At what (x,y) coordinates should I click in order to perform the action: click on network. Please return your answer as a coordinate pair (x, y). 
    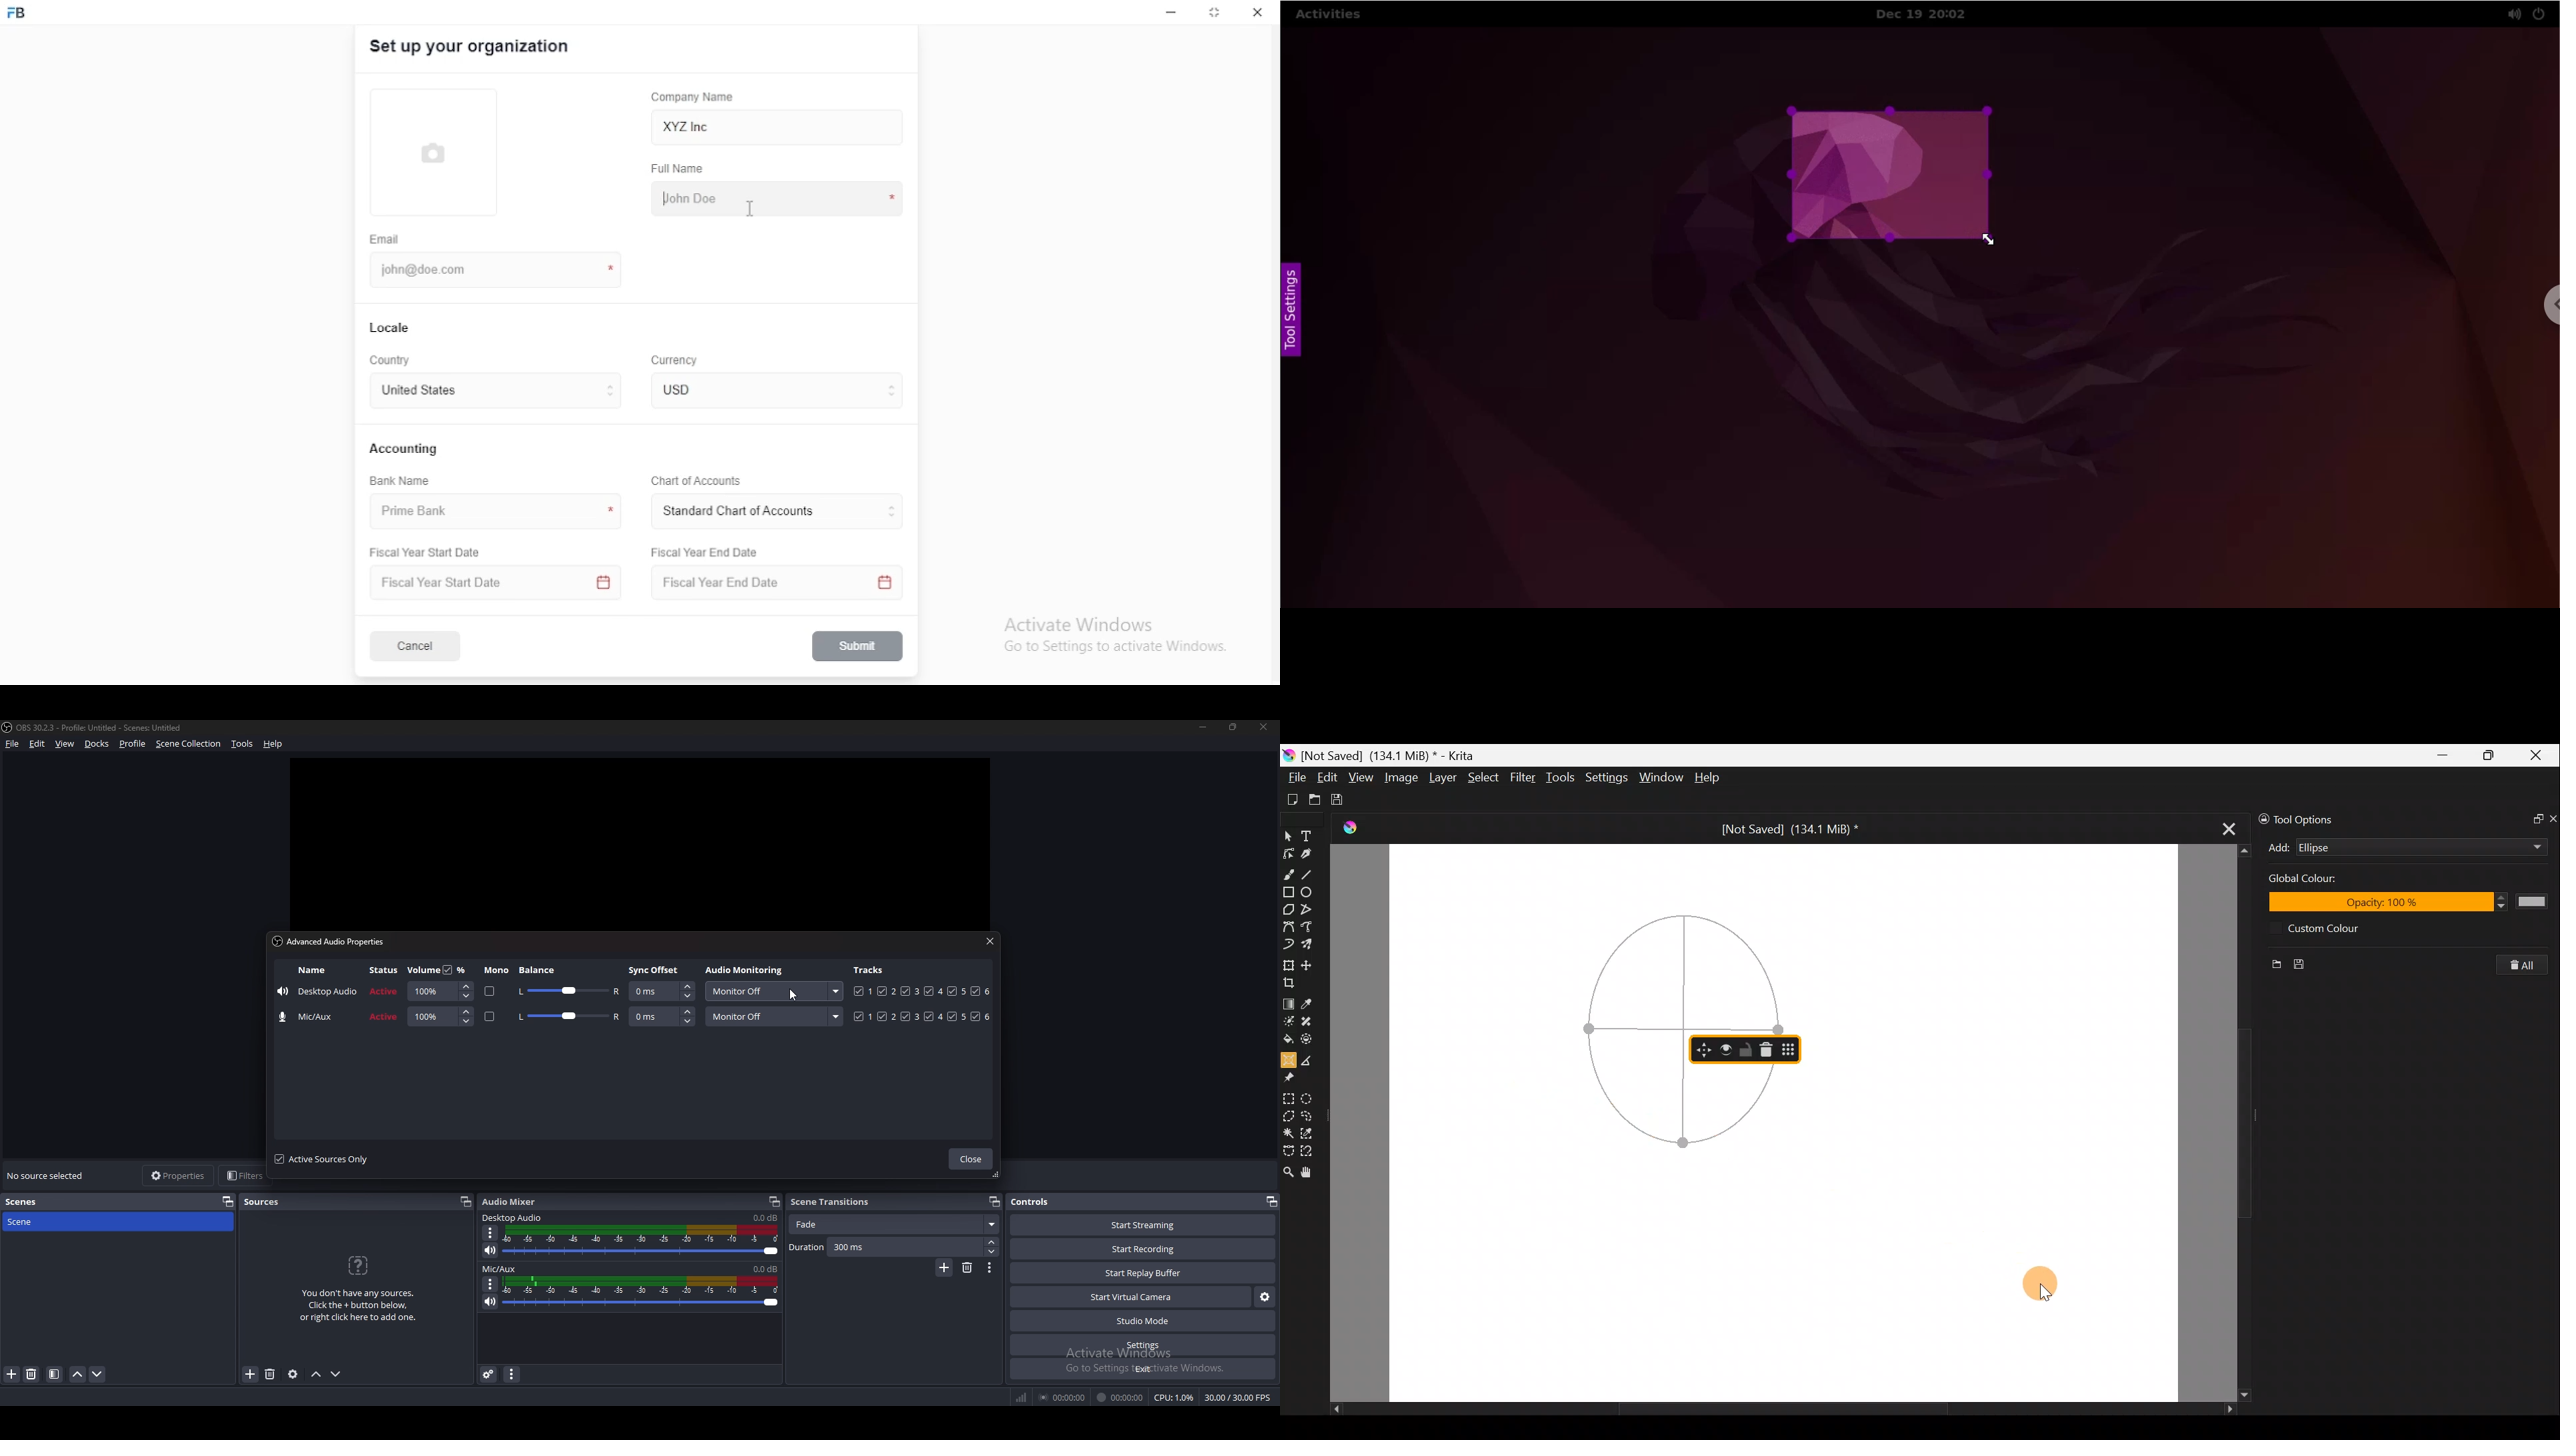
    Looking at the image, I should click on (1023, 1398).